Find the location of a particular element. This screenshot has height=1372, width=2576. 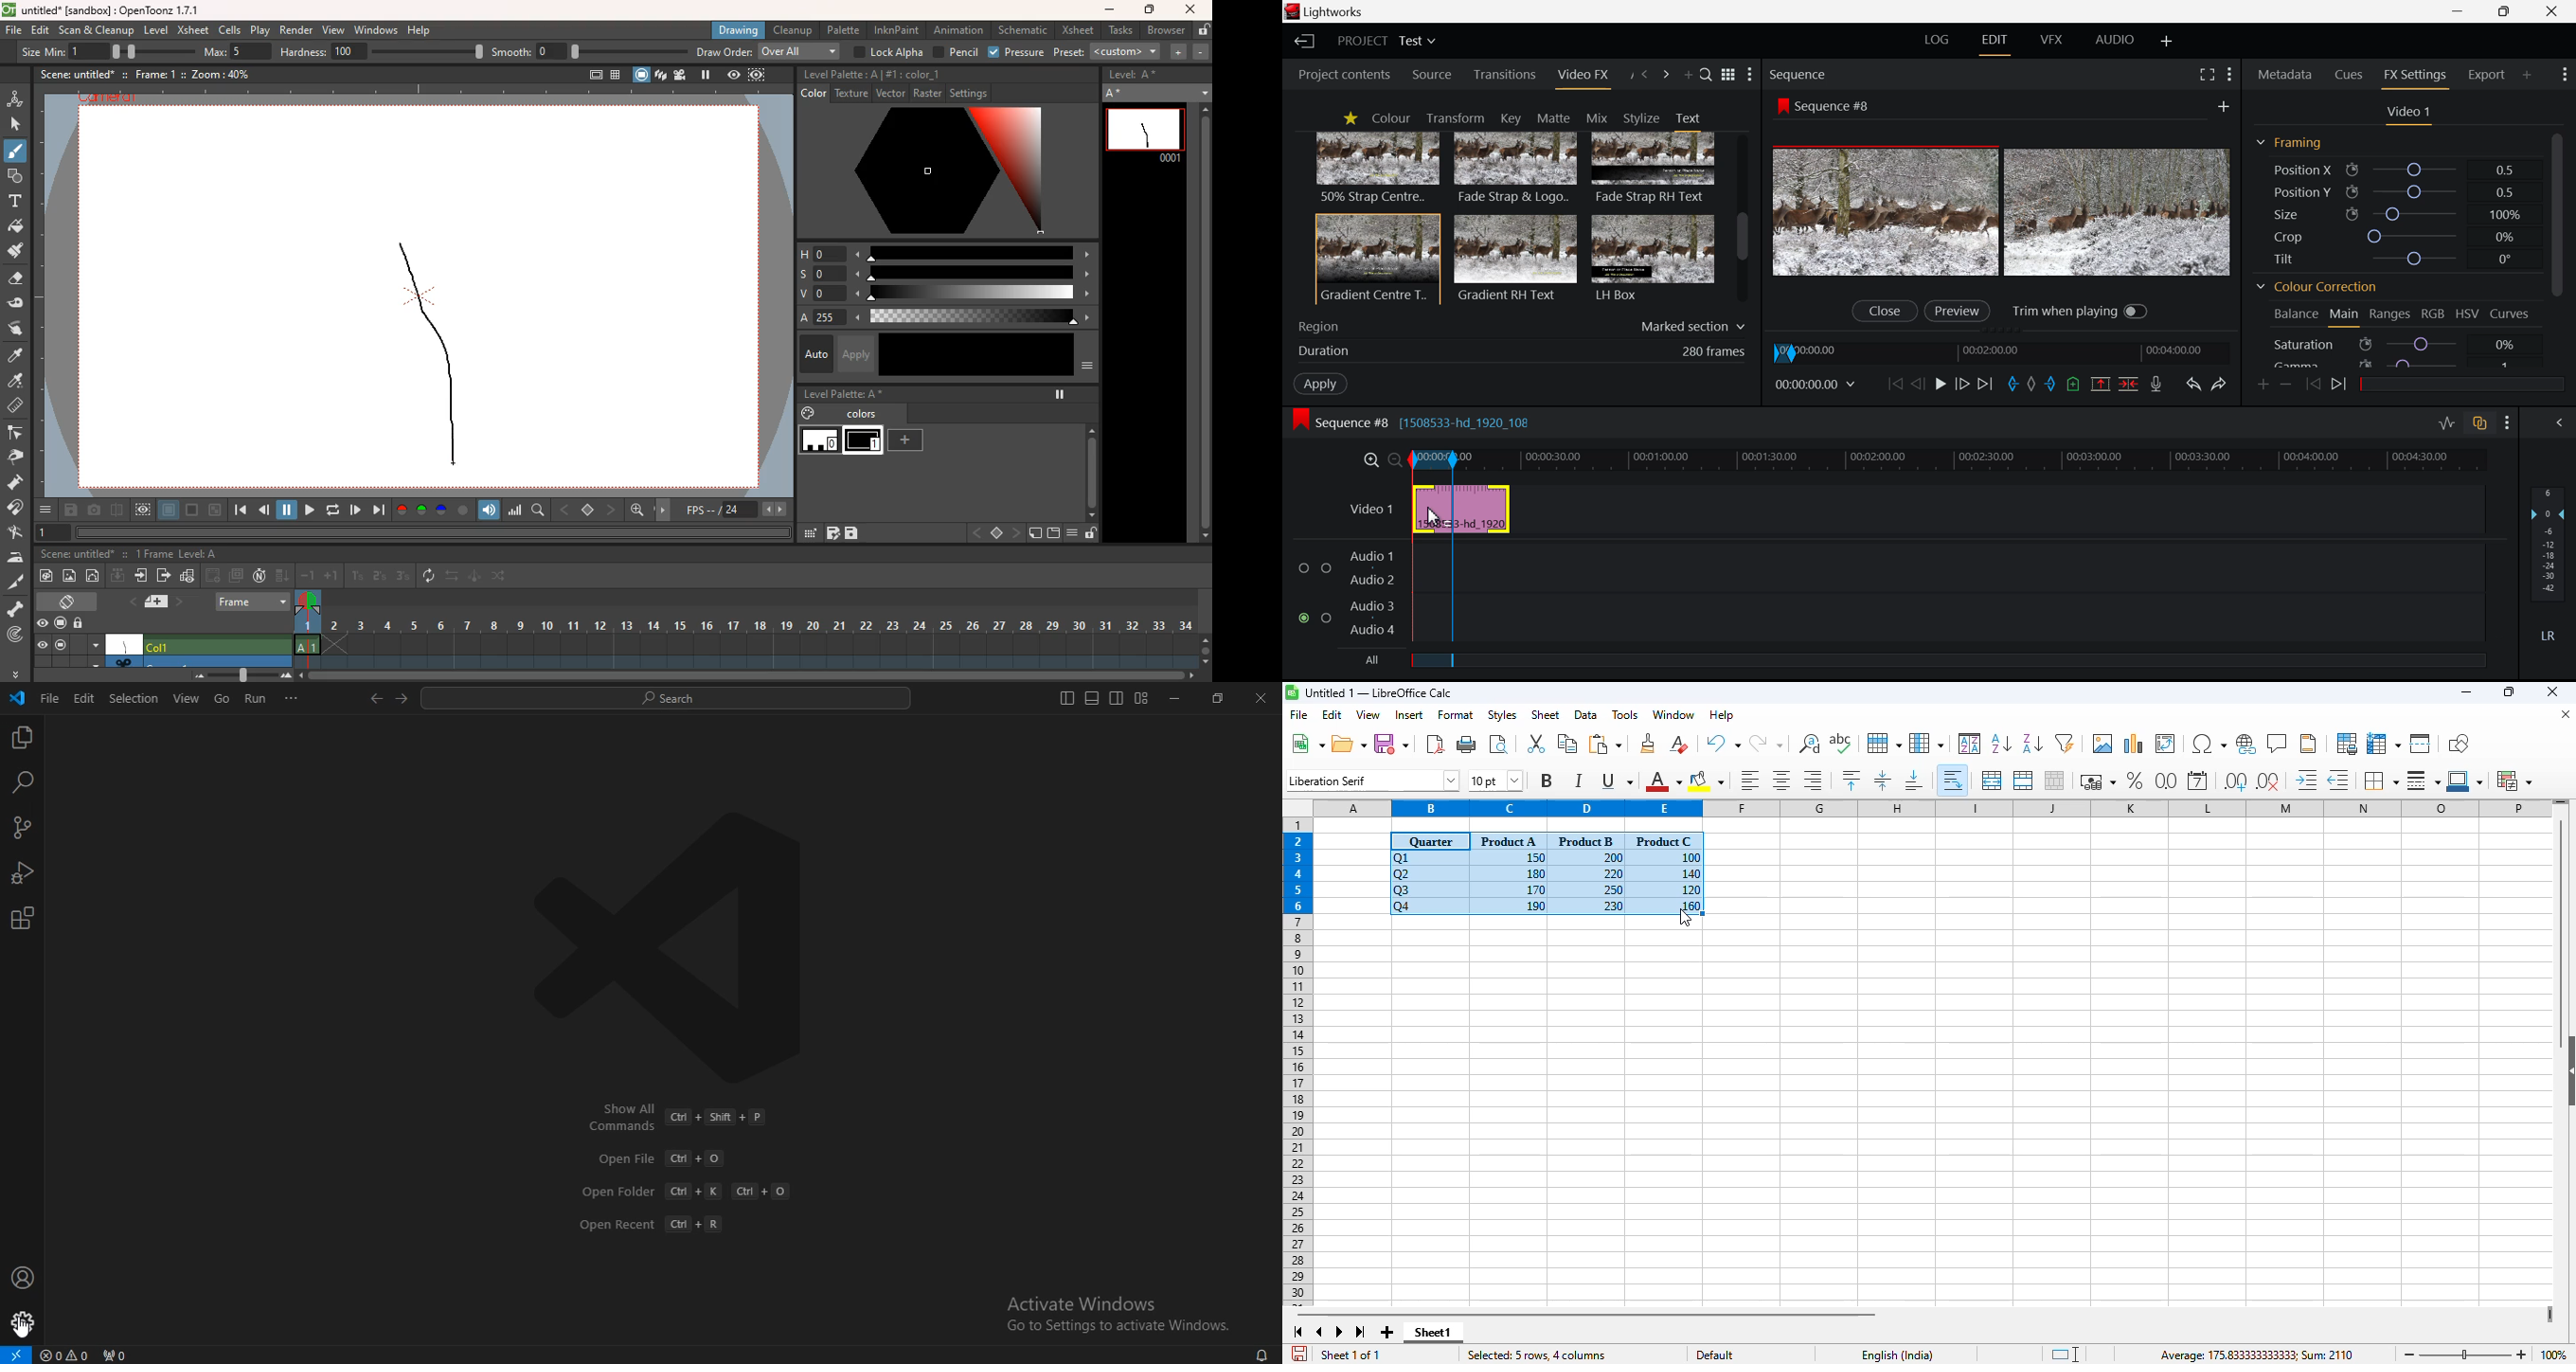

edit is located at coordinates (20, 304).